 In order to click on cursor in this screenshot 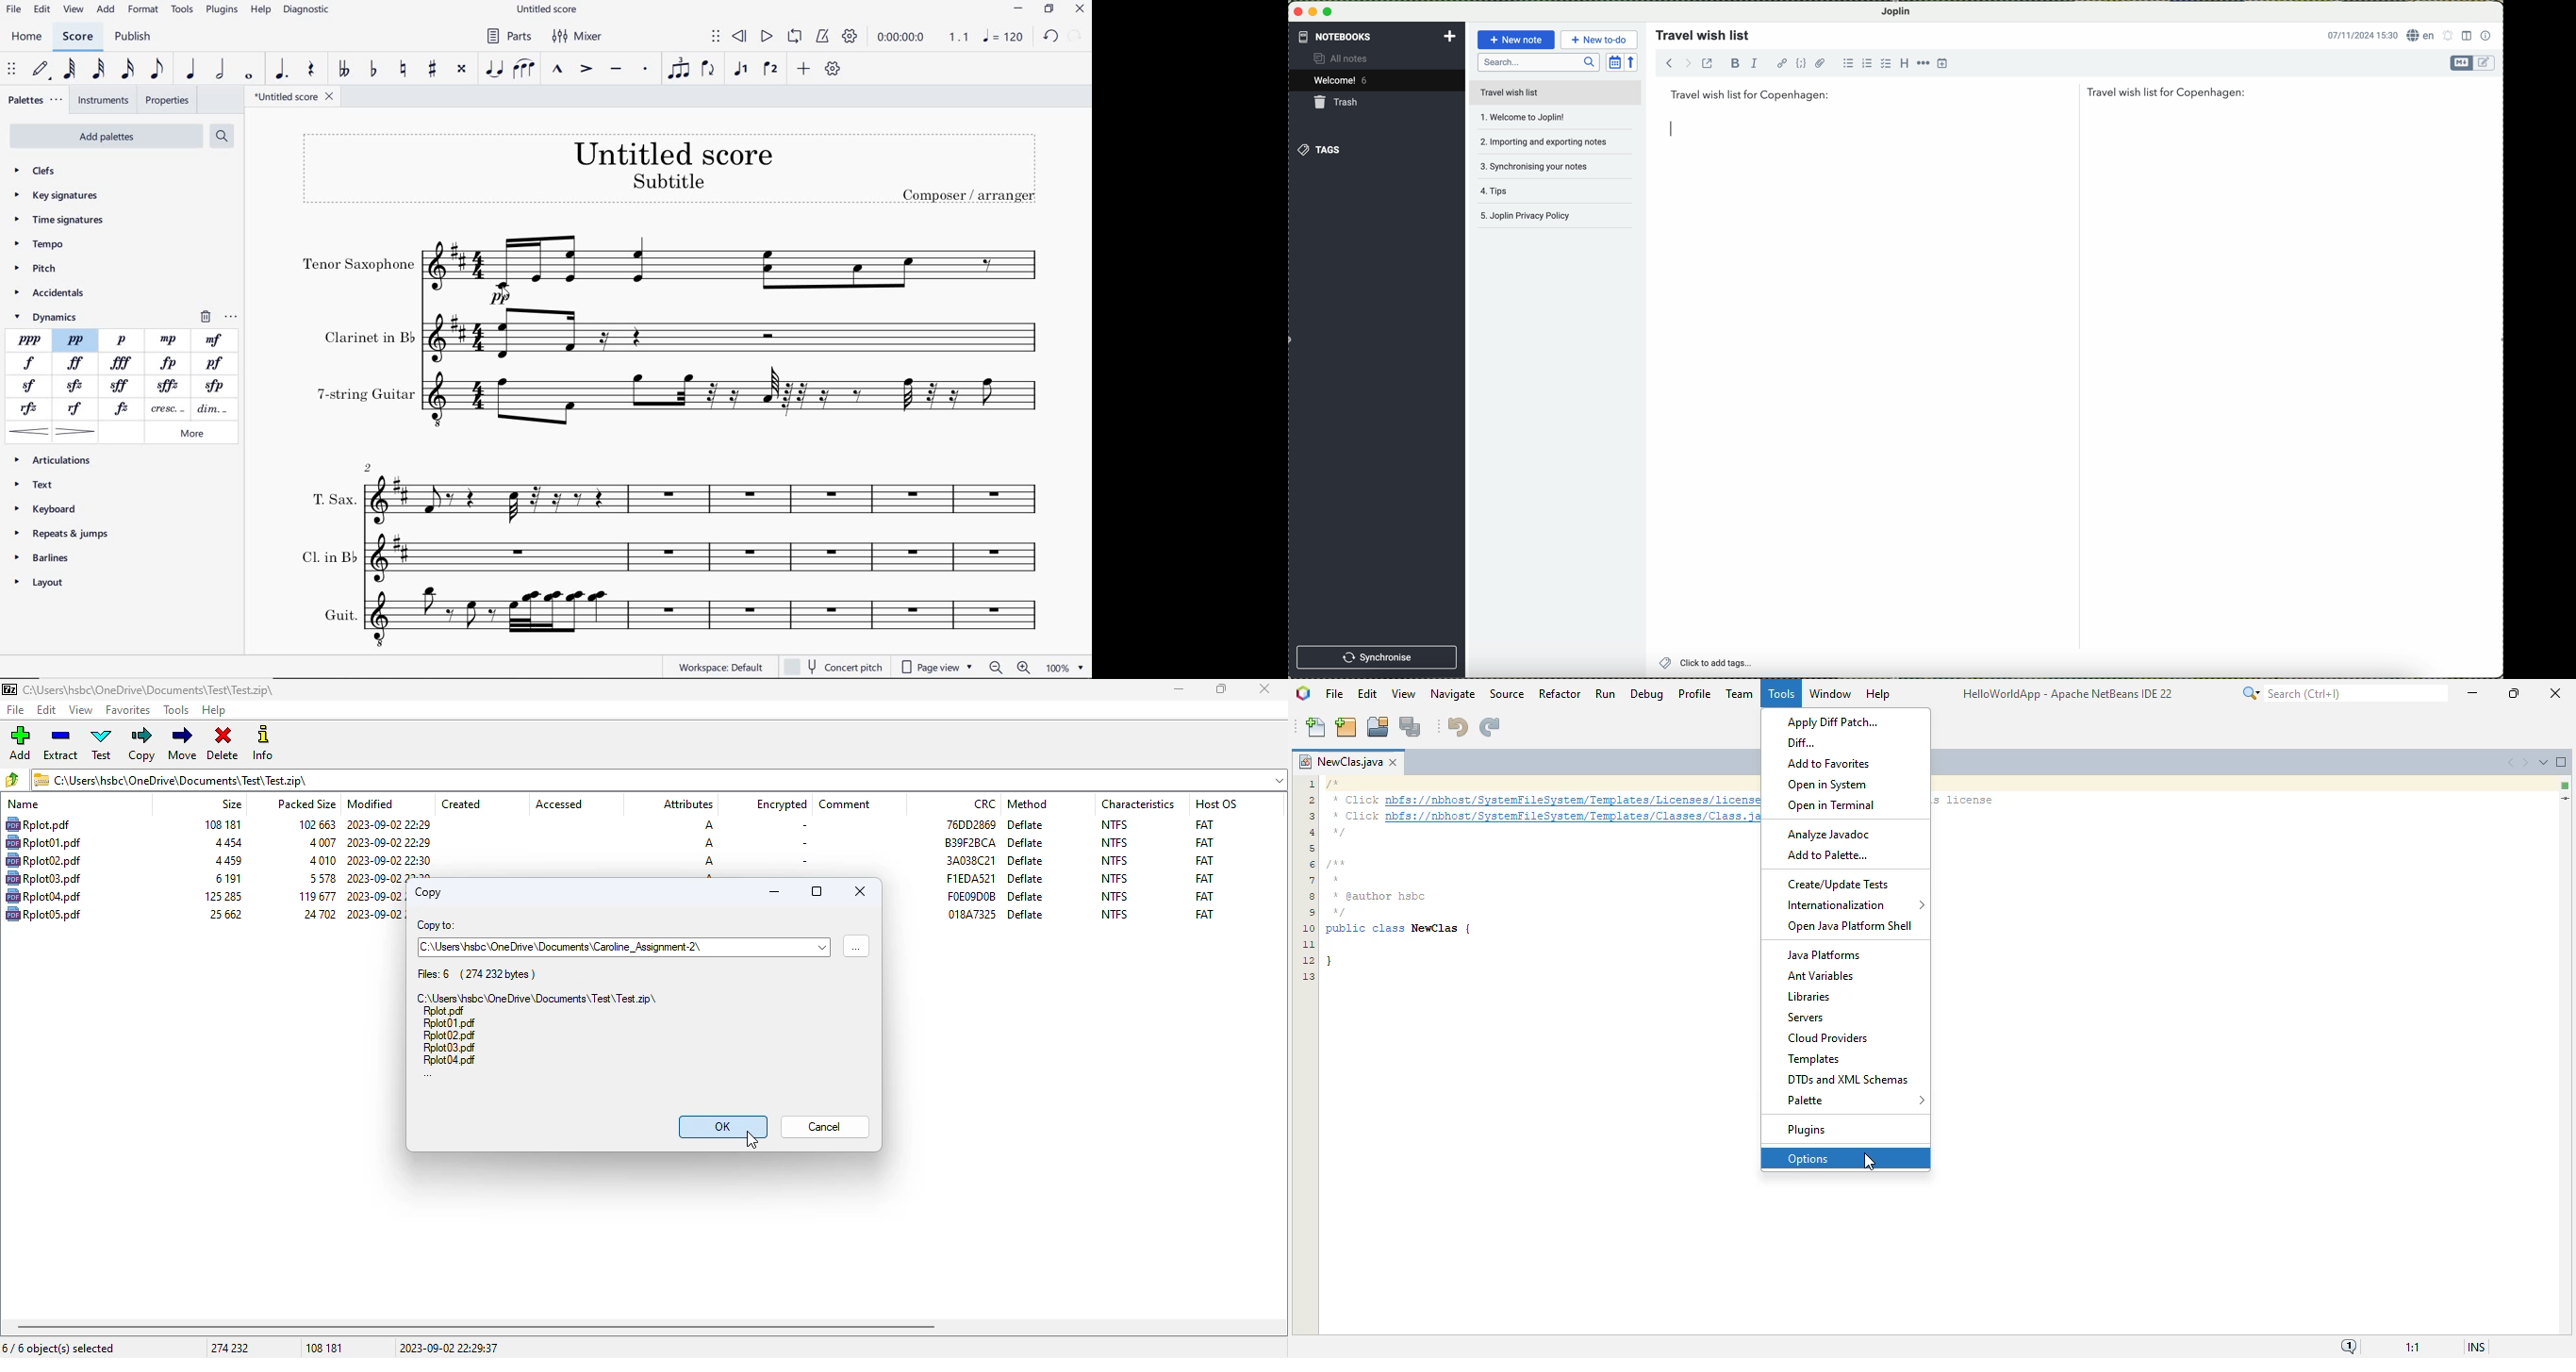, I will do `click(751, 1140)`.